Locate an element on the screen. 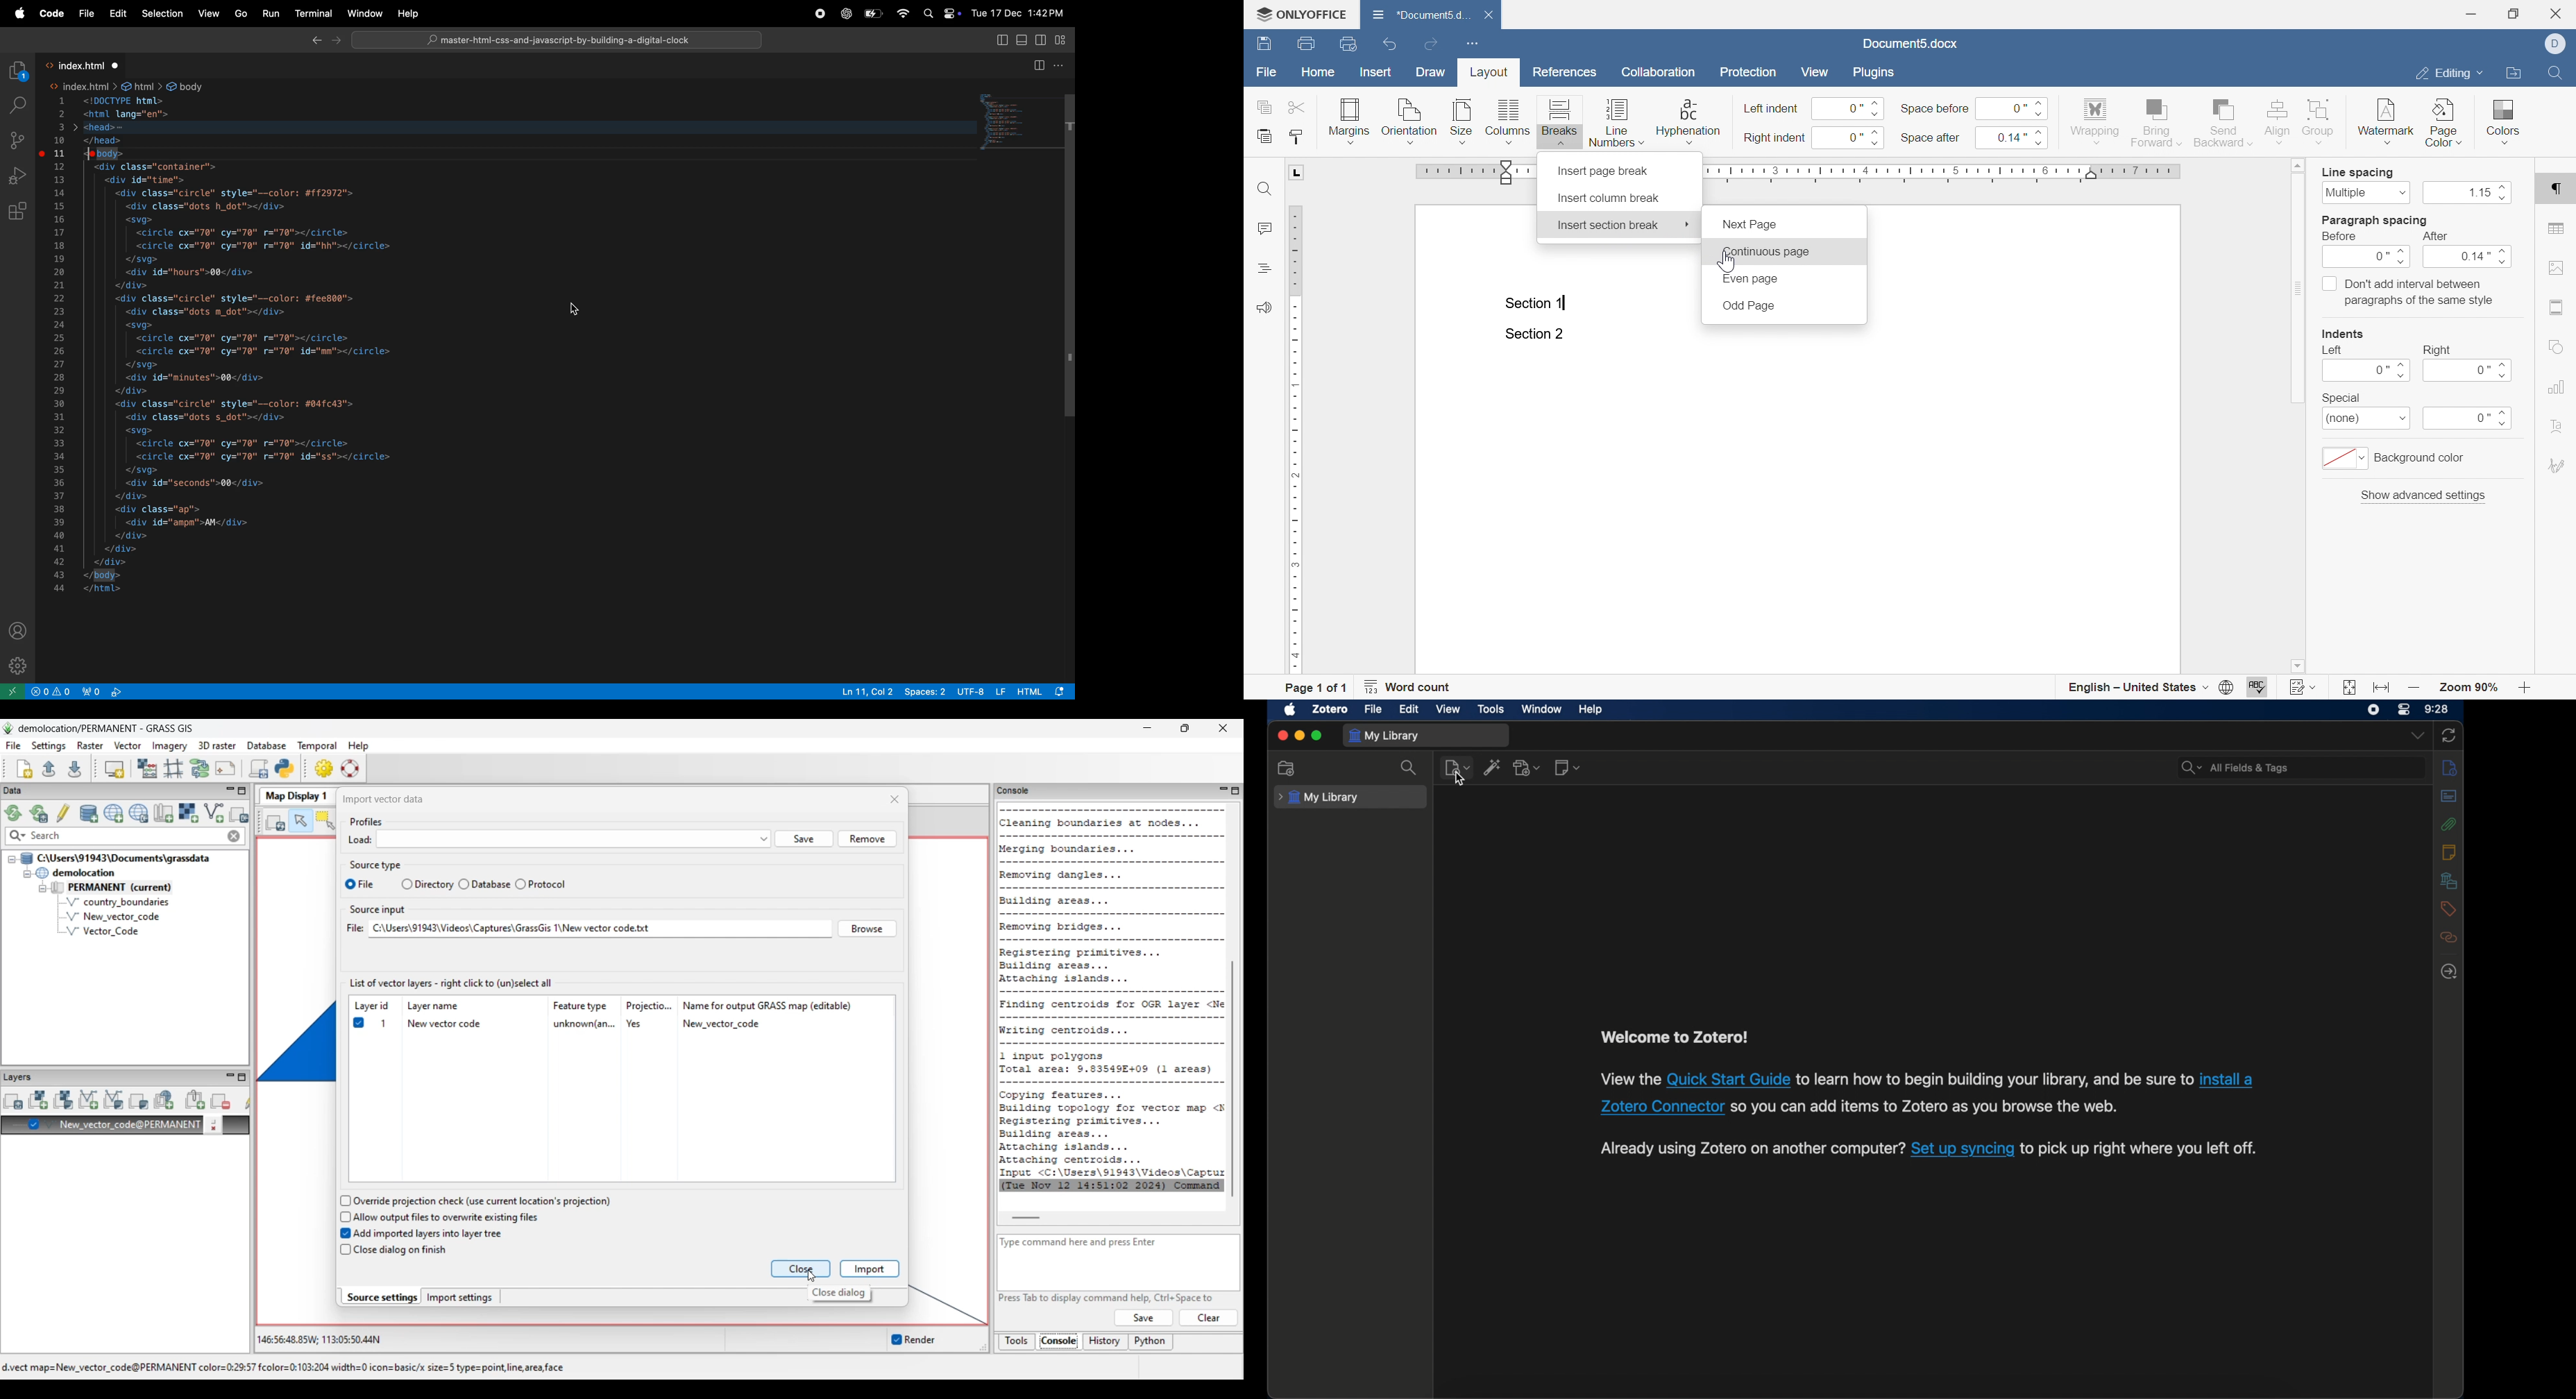 The height and width of the screenshot is (1400, 2576). margins is located at coordinates (1350, 120).